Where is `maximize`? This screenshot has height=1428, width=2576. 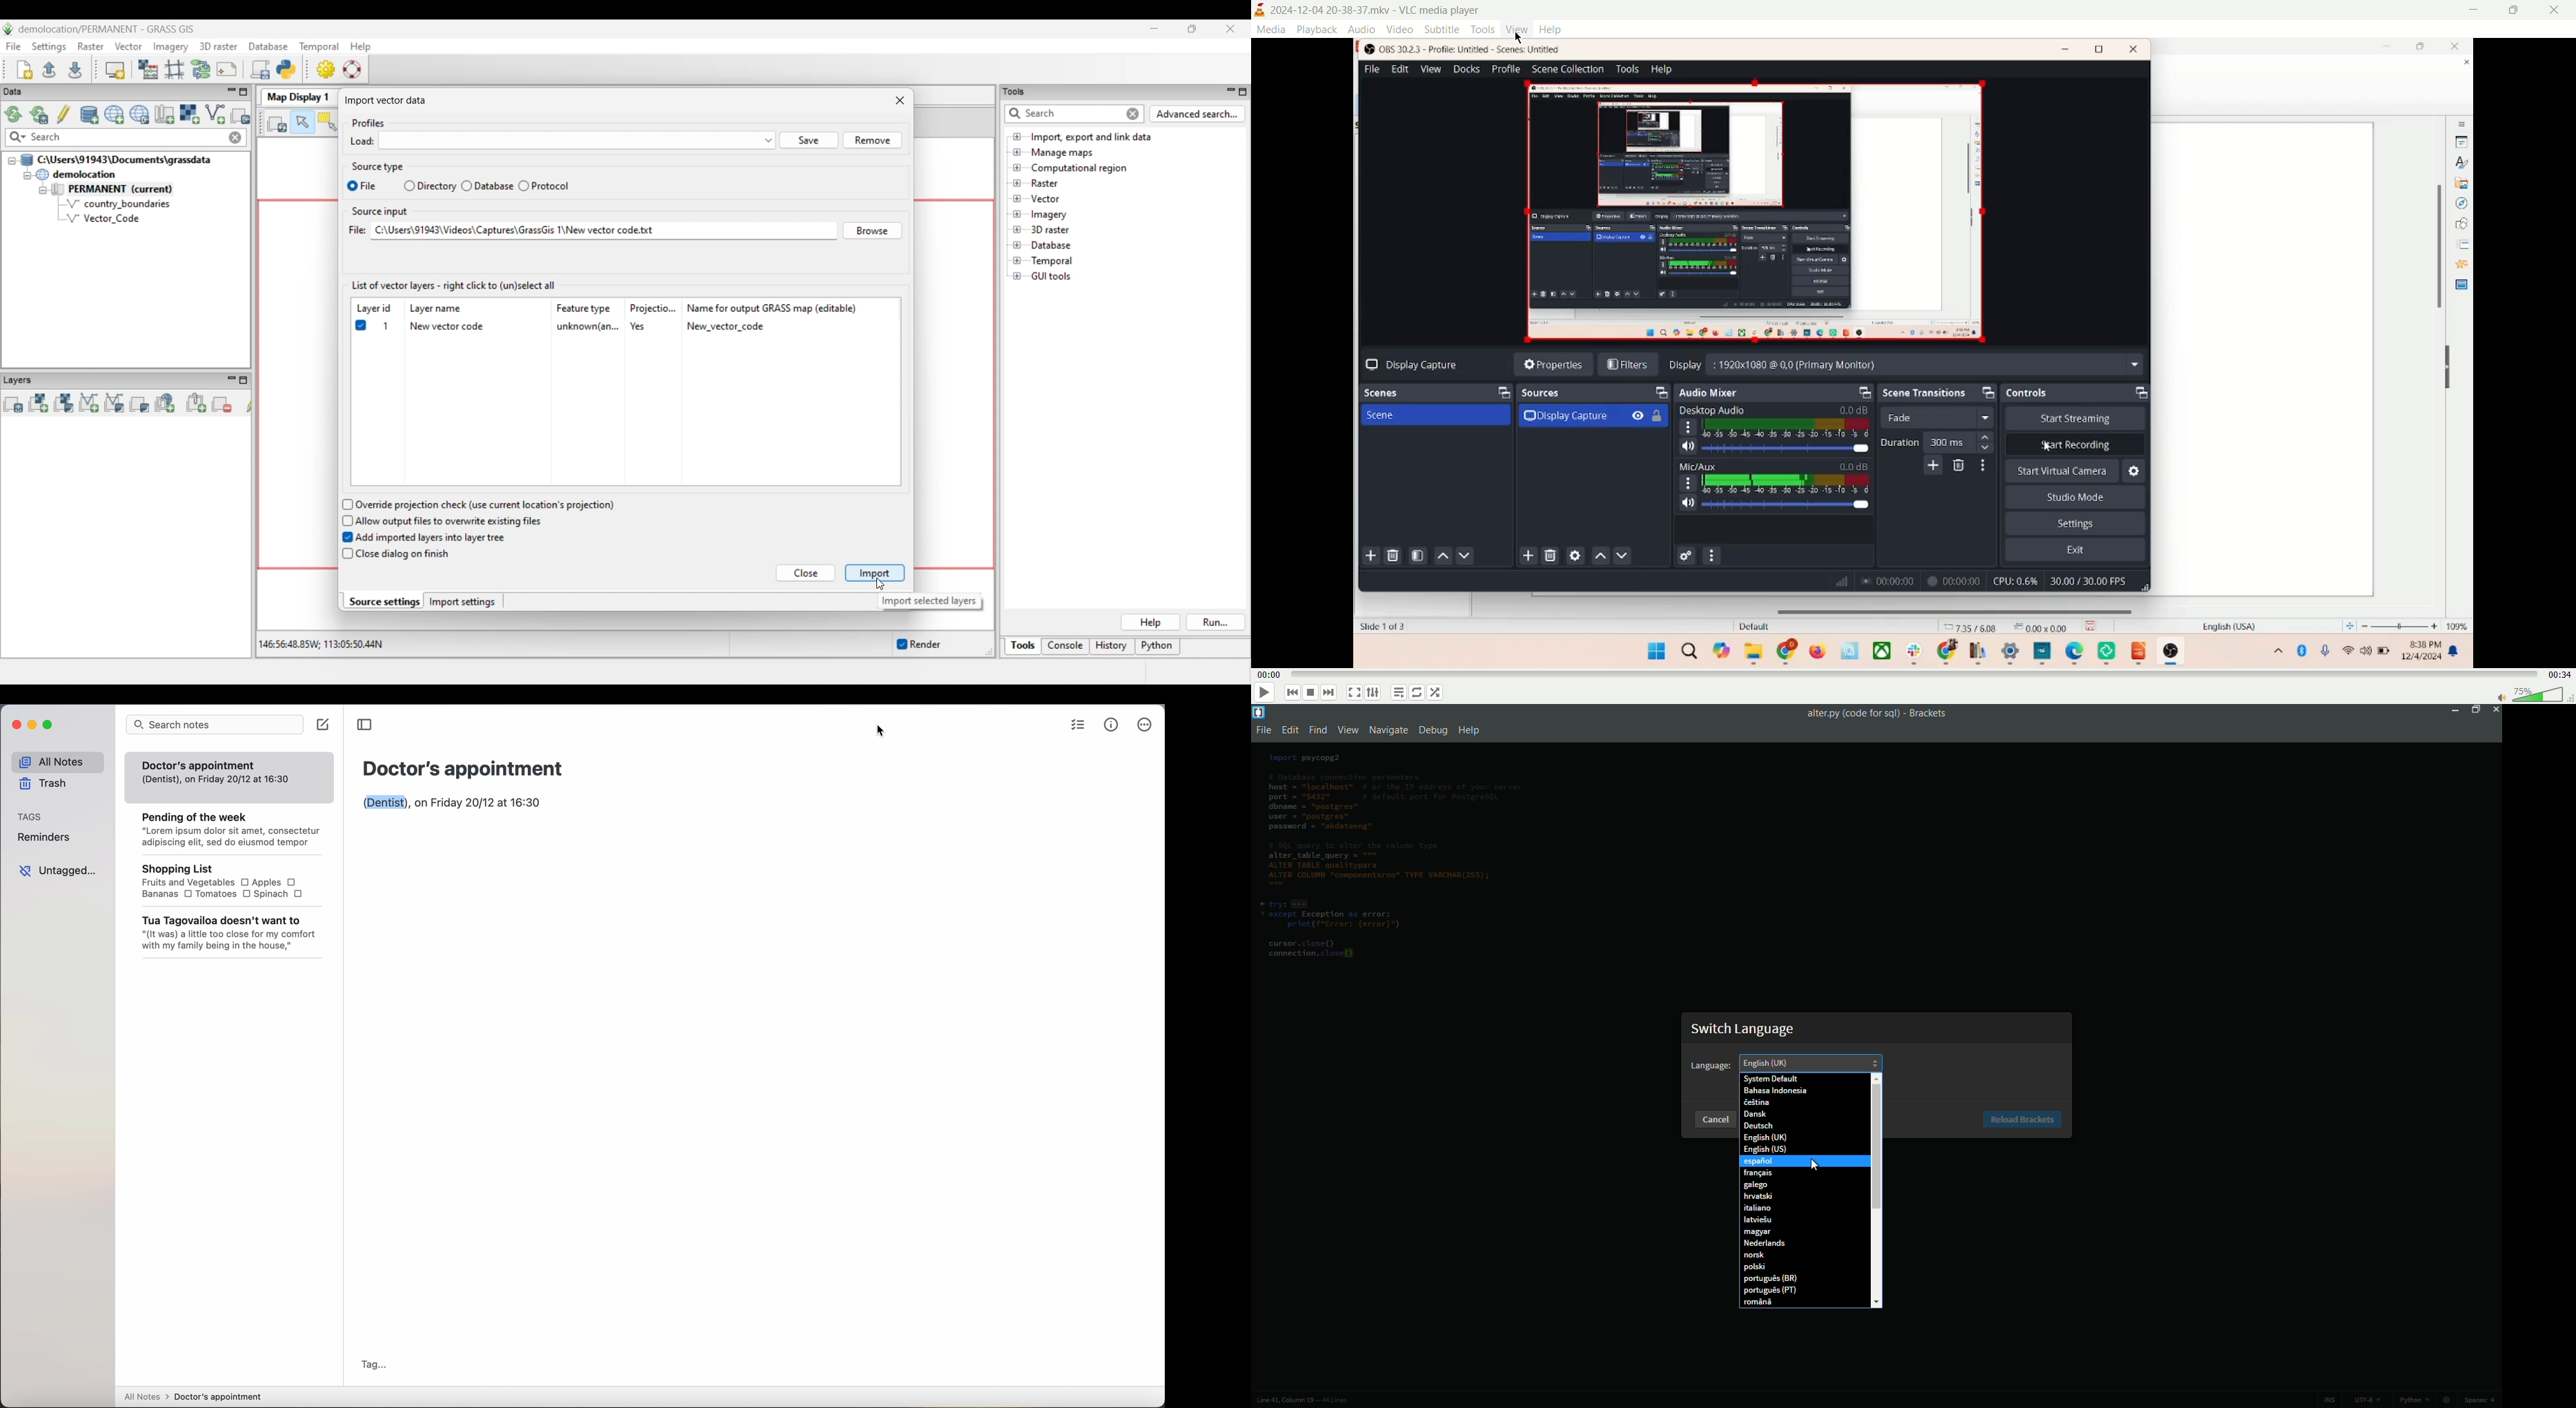 maximize is located at coordinates (2474, 711).